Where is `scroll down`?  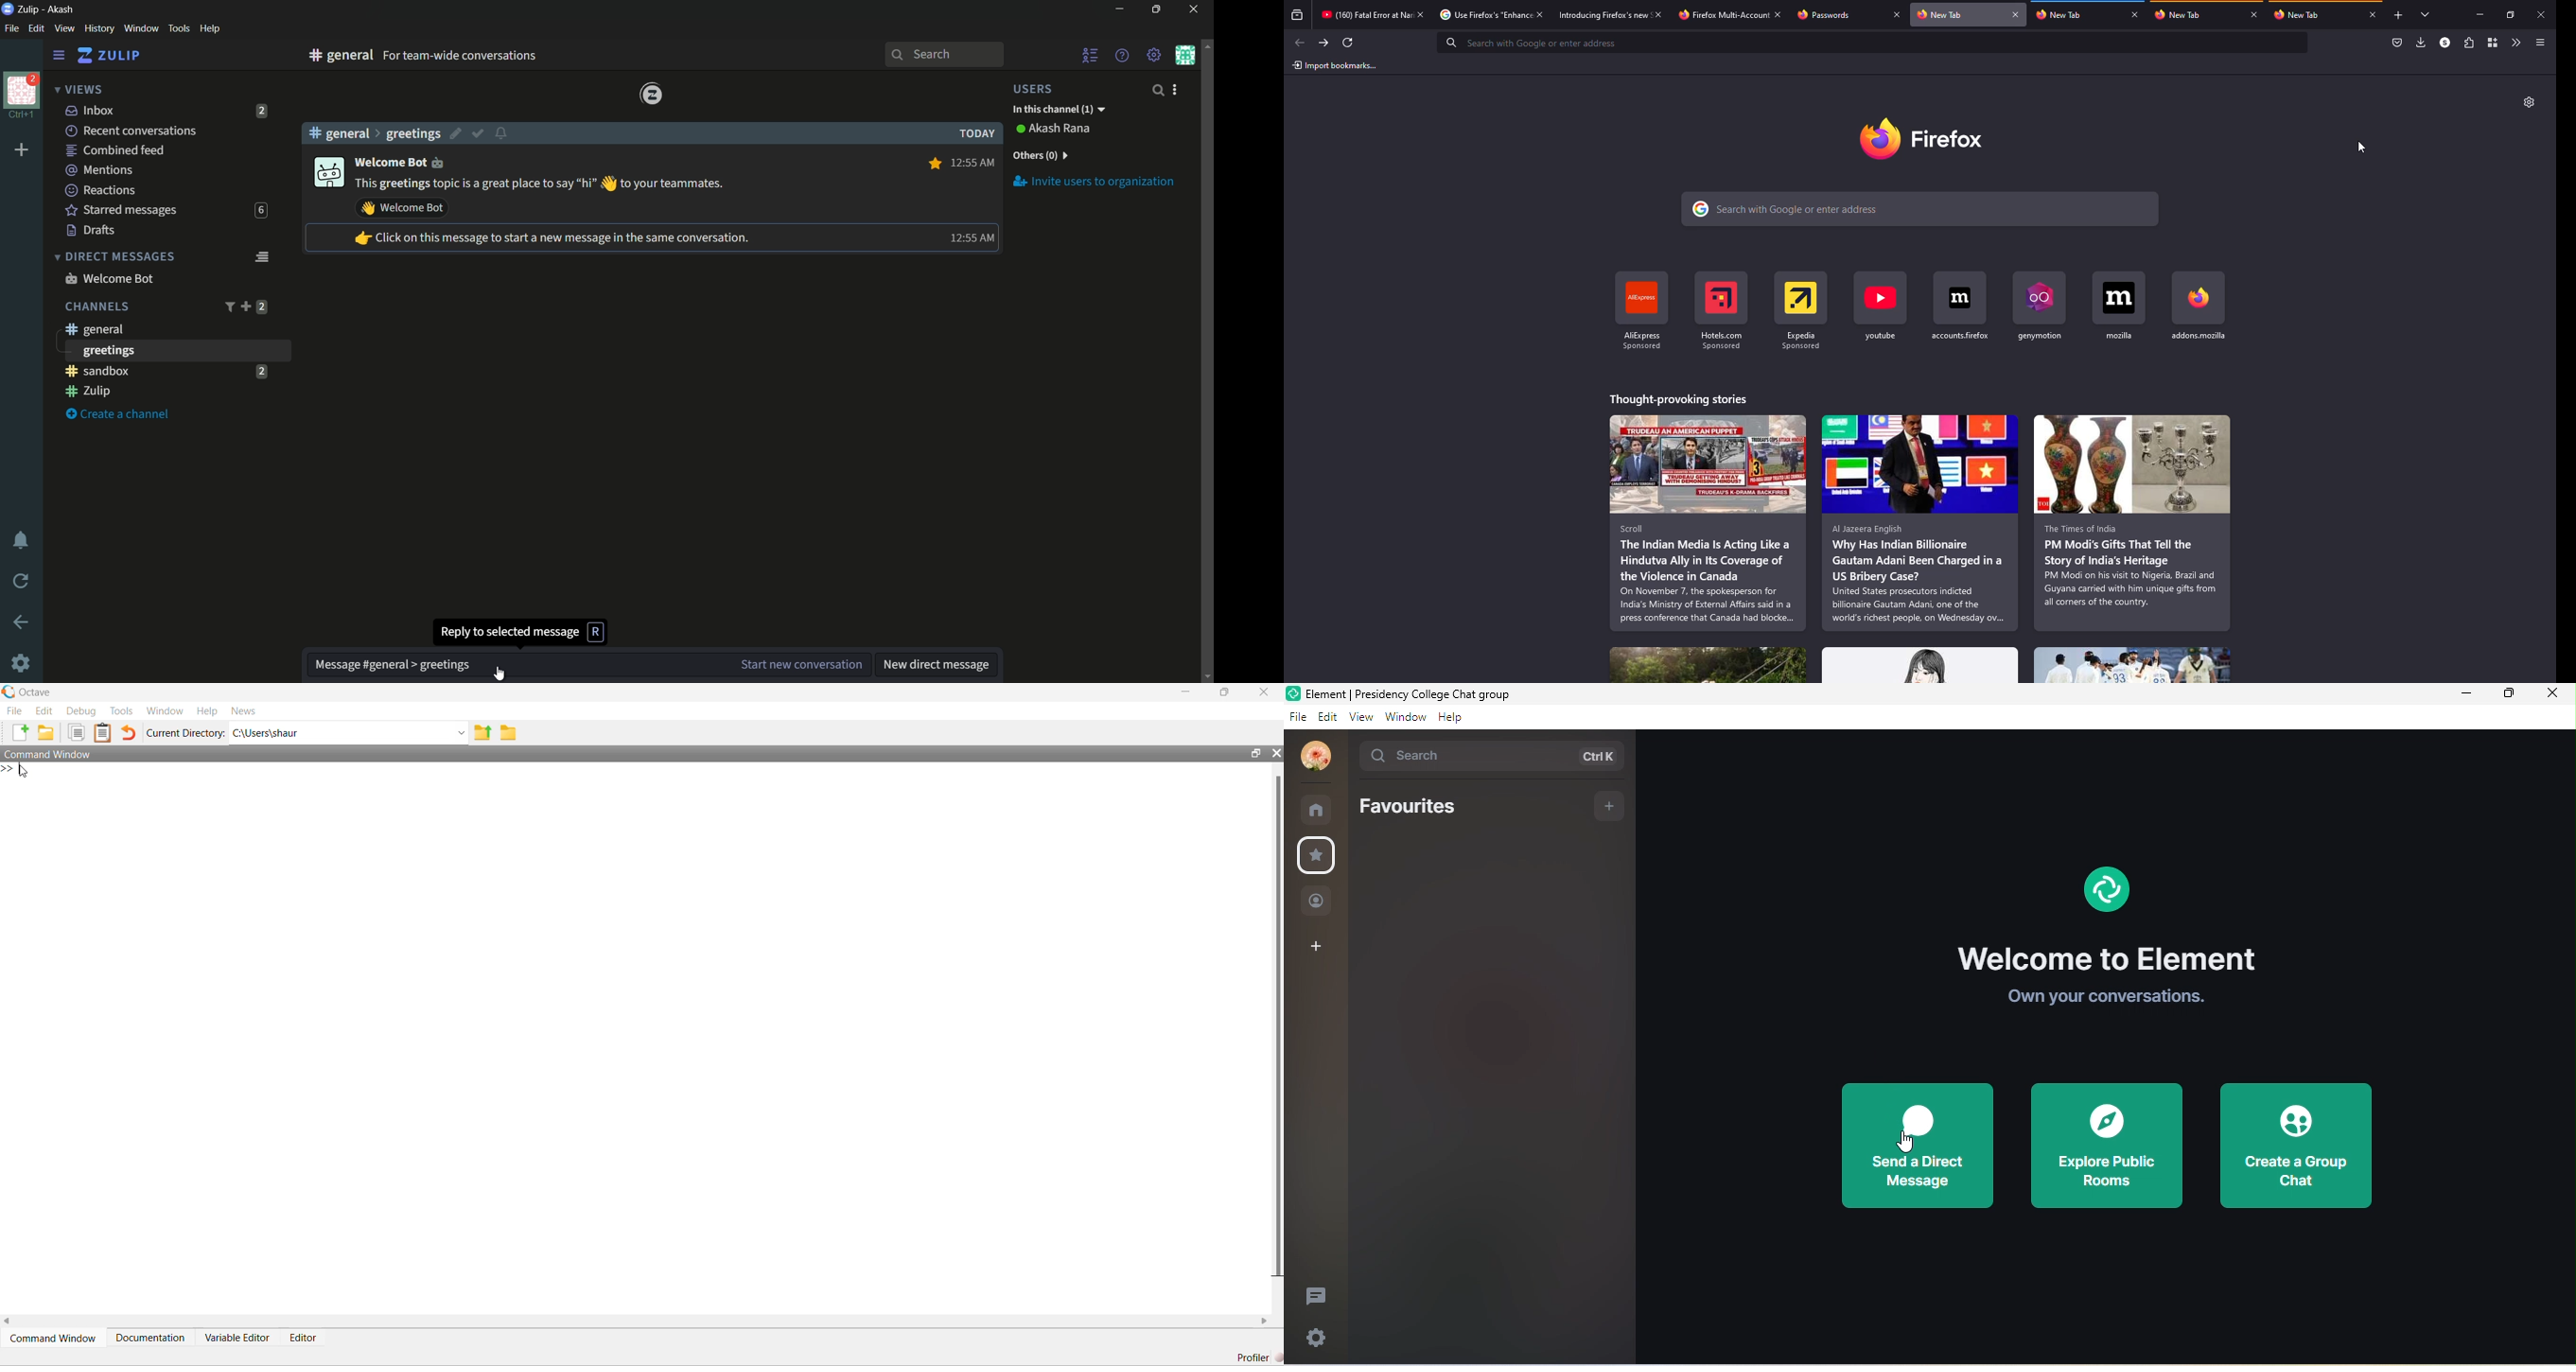
scroll down is located at coordinates (1207, 677).